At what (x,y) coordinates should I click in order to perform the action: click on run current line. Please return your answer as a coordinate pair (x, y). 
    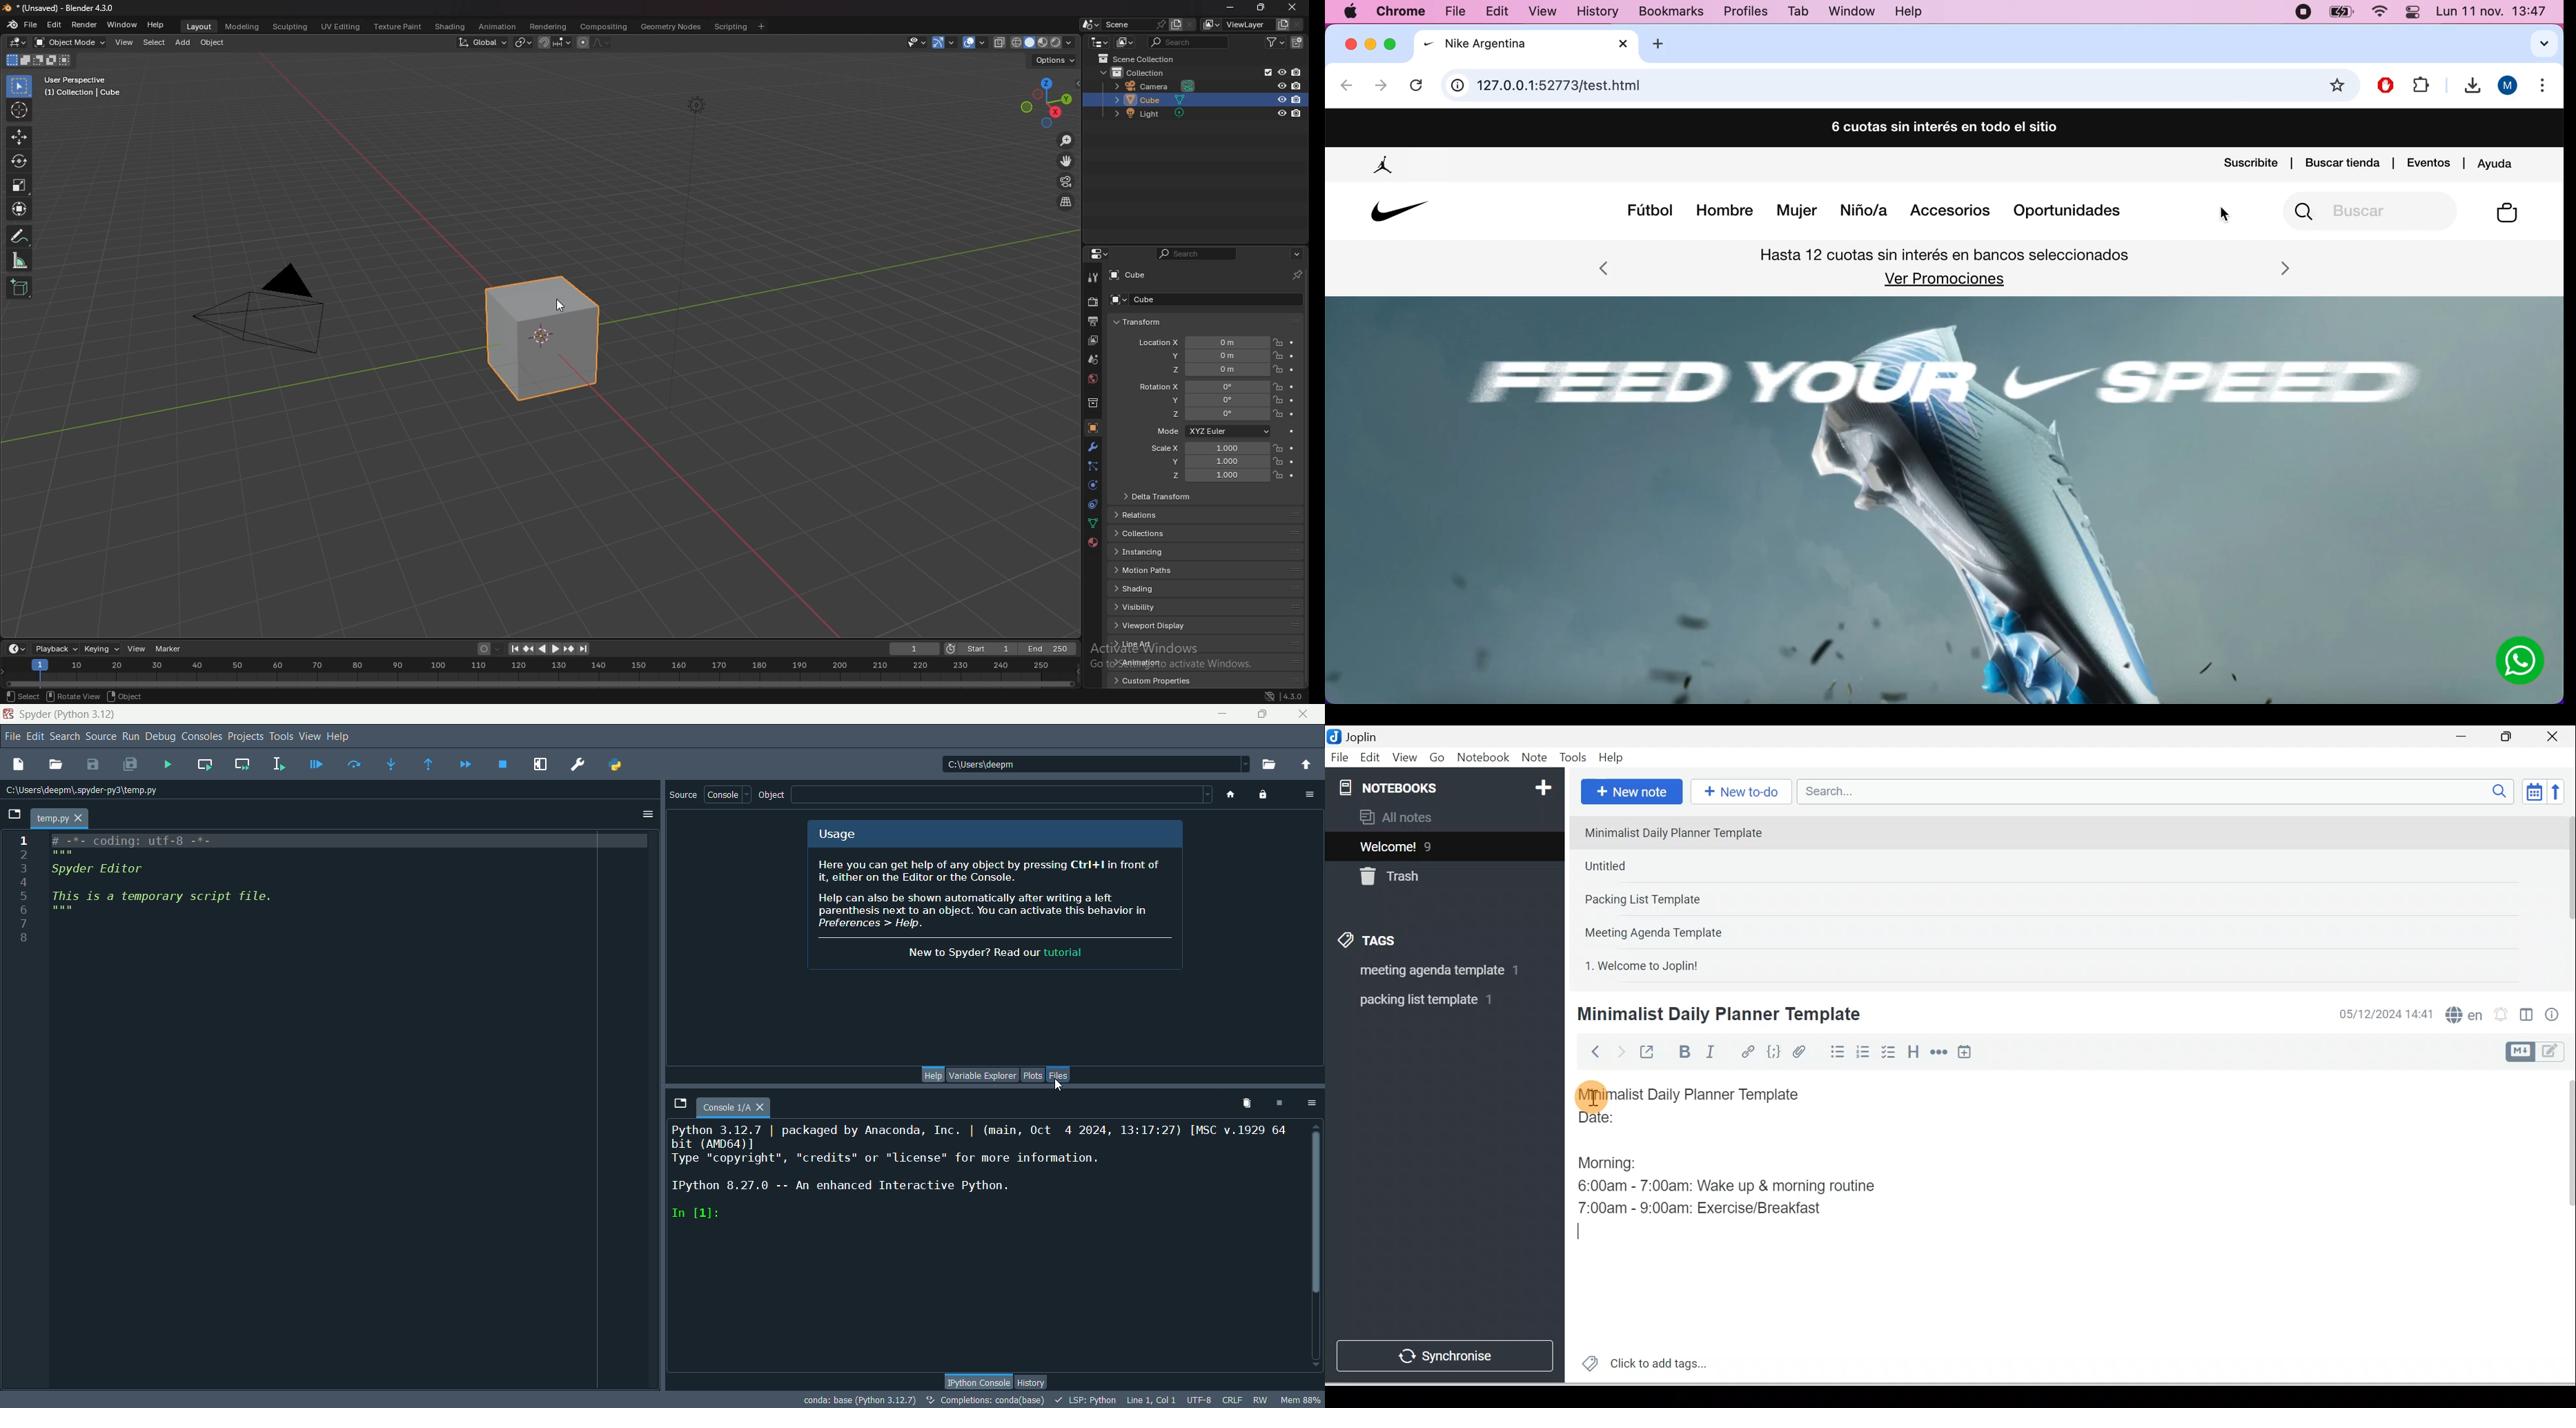
    Looking at the image, I should click on (355, 765).